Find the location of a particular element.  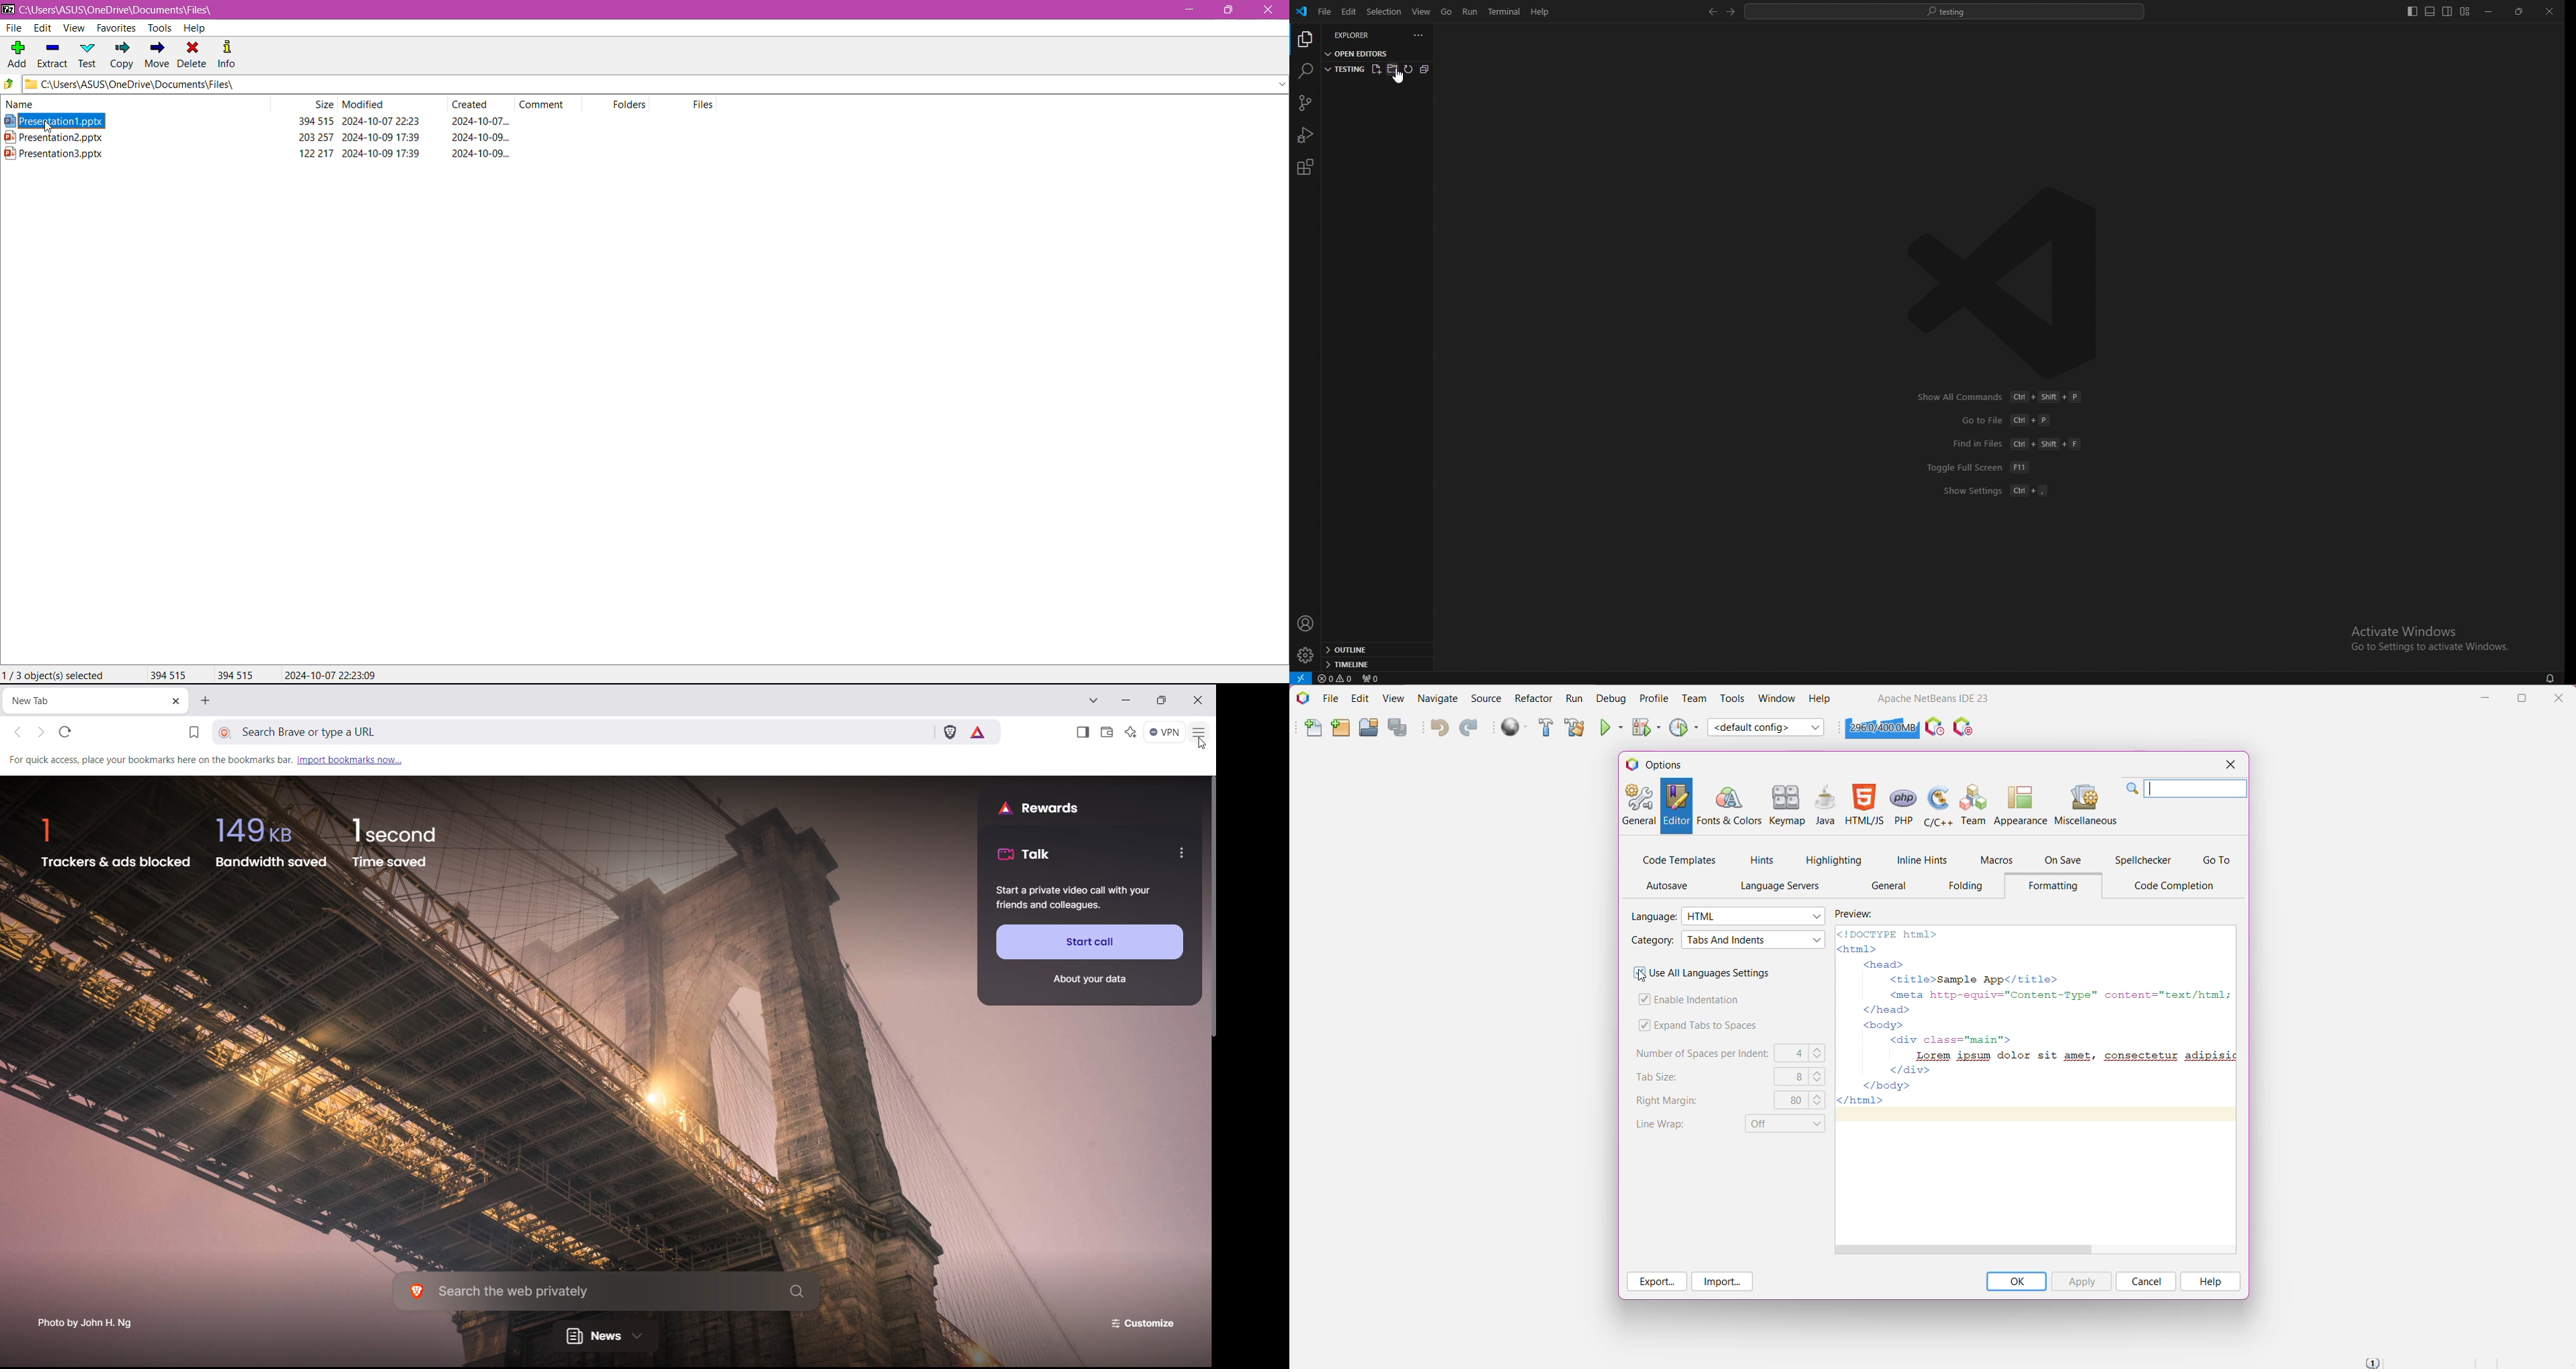

Title bar color change on click is located at coordinates (645, 10).